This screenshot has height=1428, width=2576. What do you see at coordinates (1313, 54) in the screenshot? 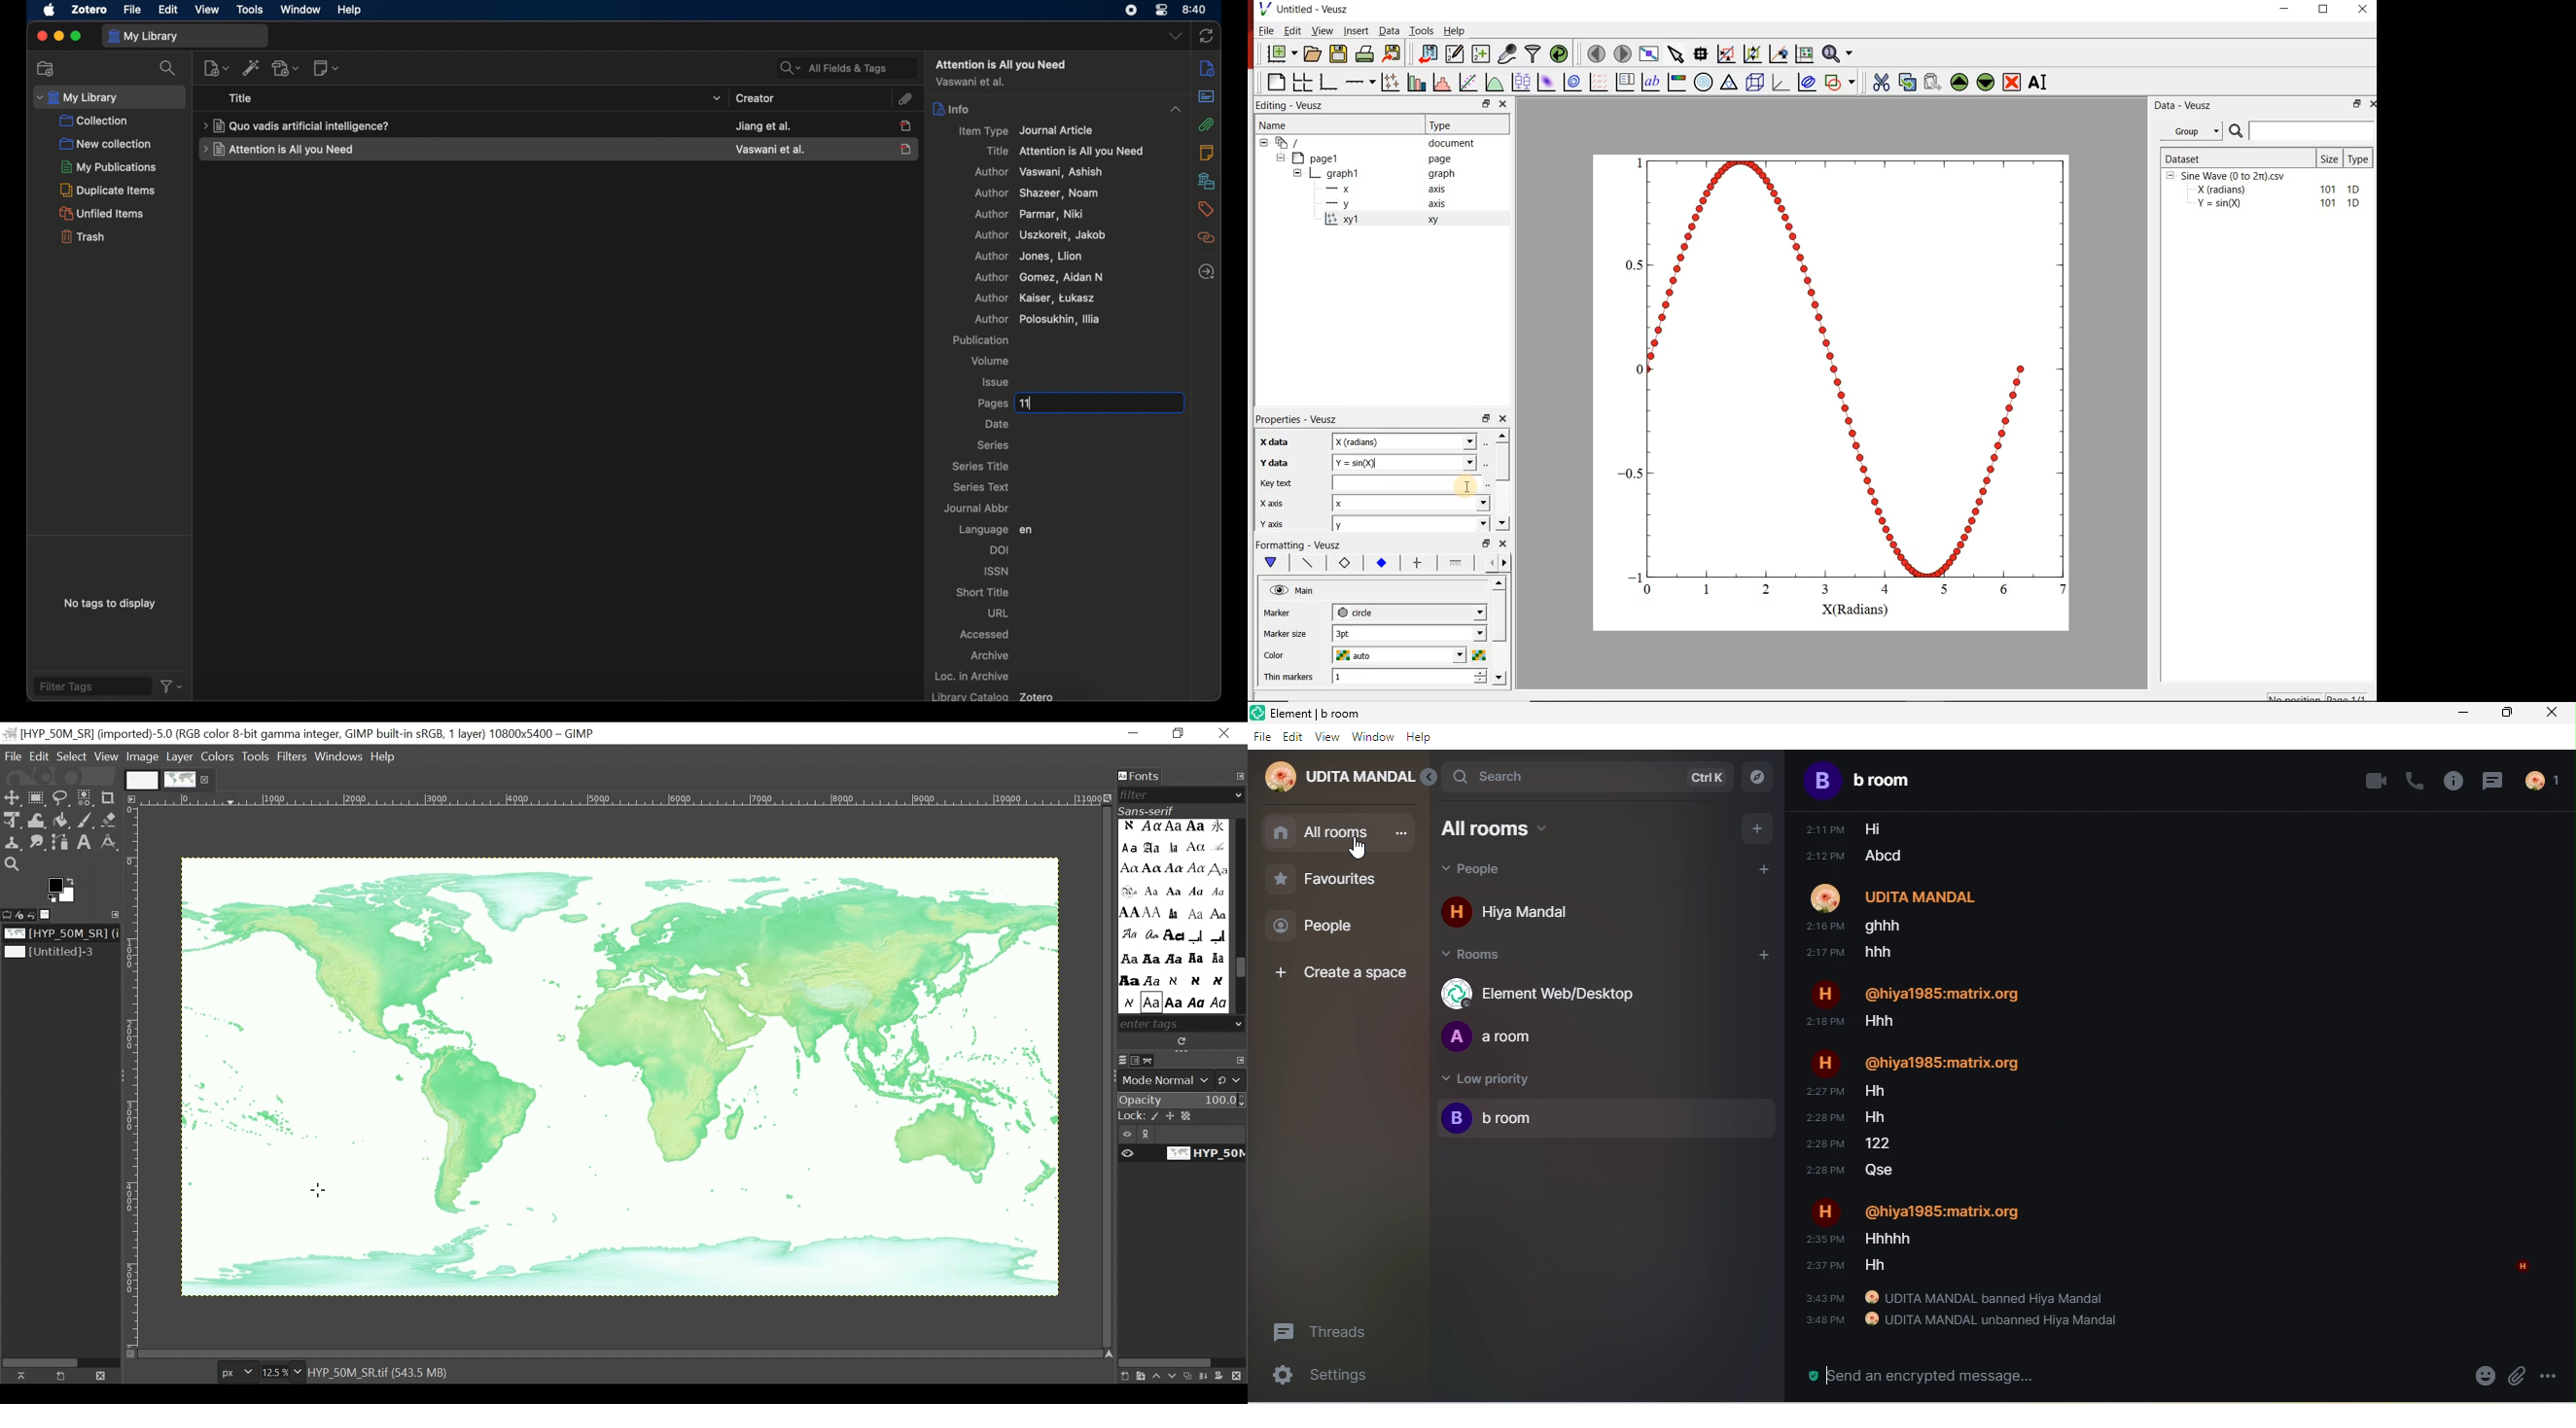
I see `open document` at bounding box center [1313, 54].